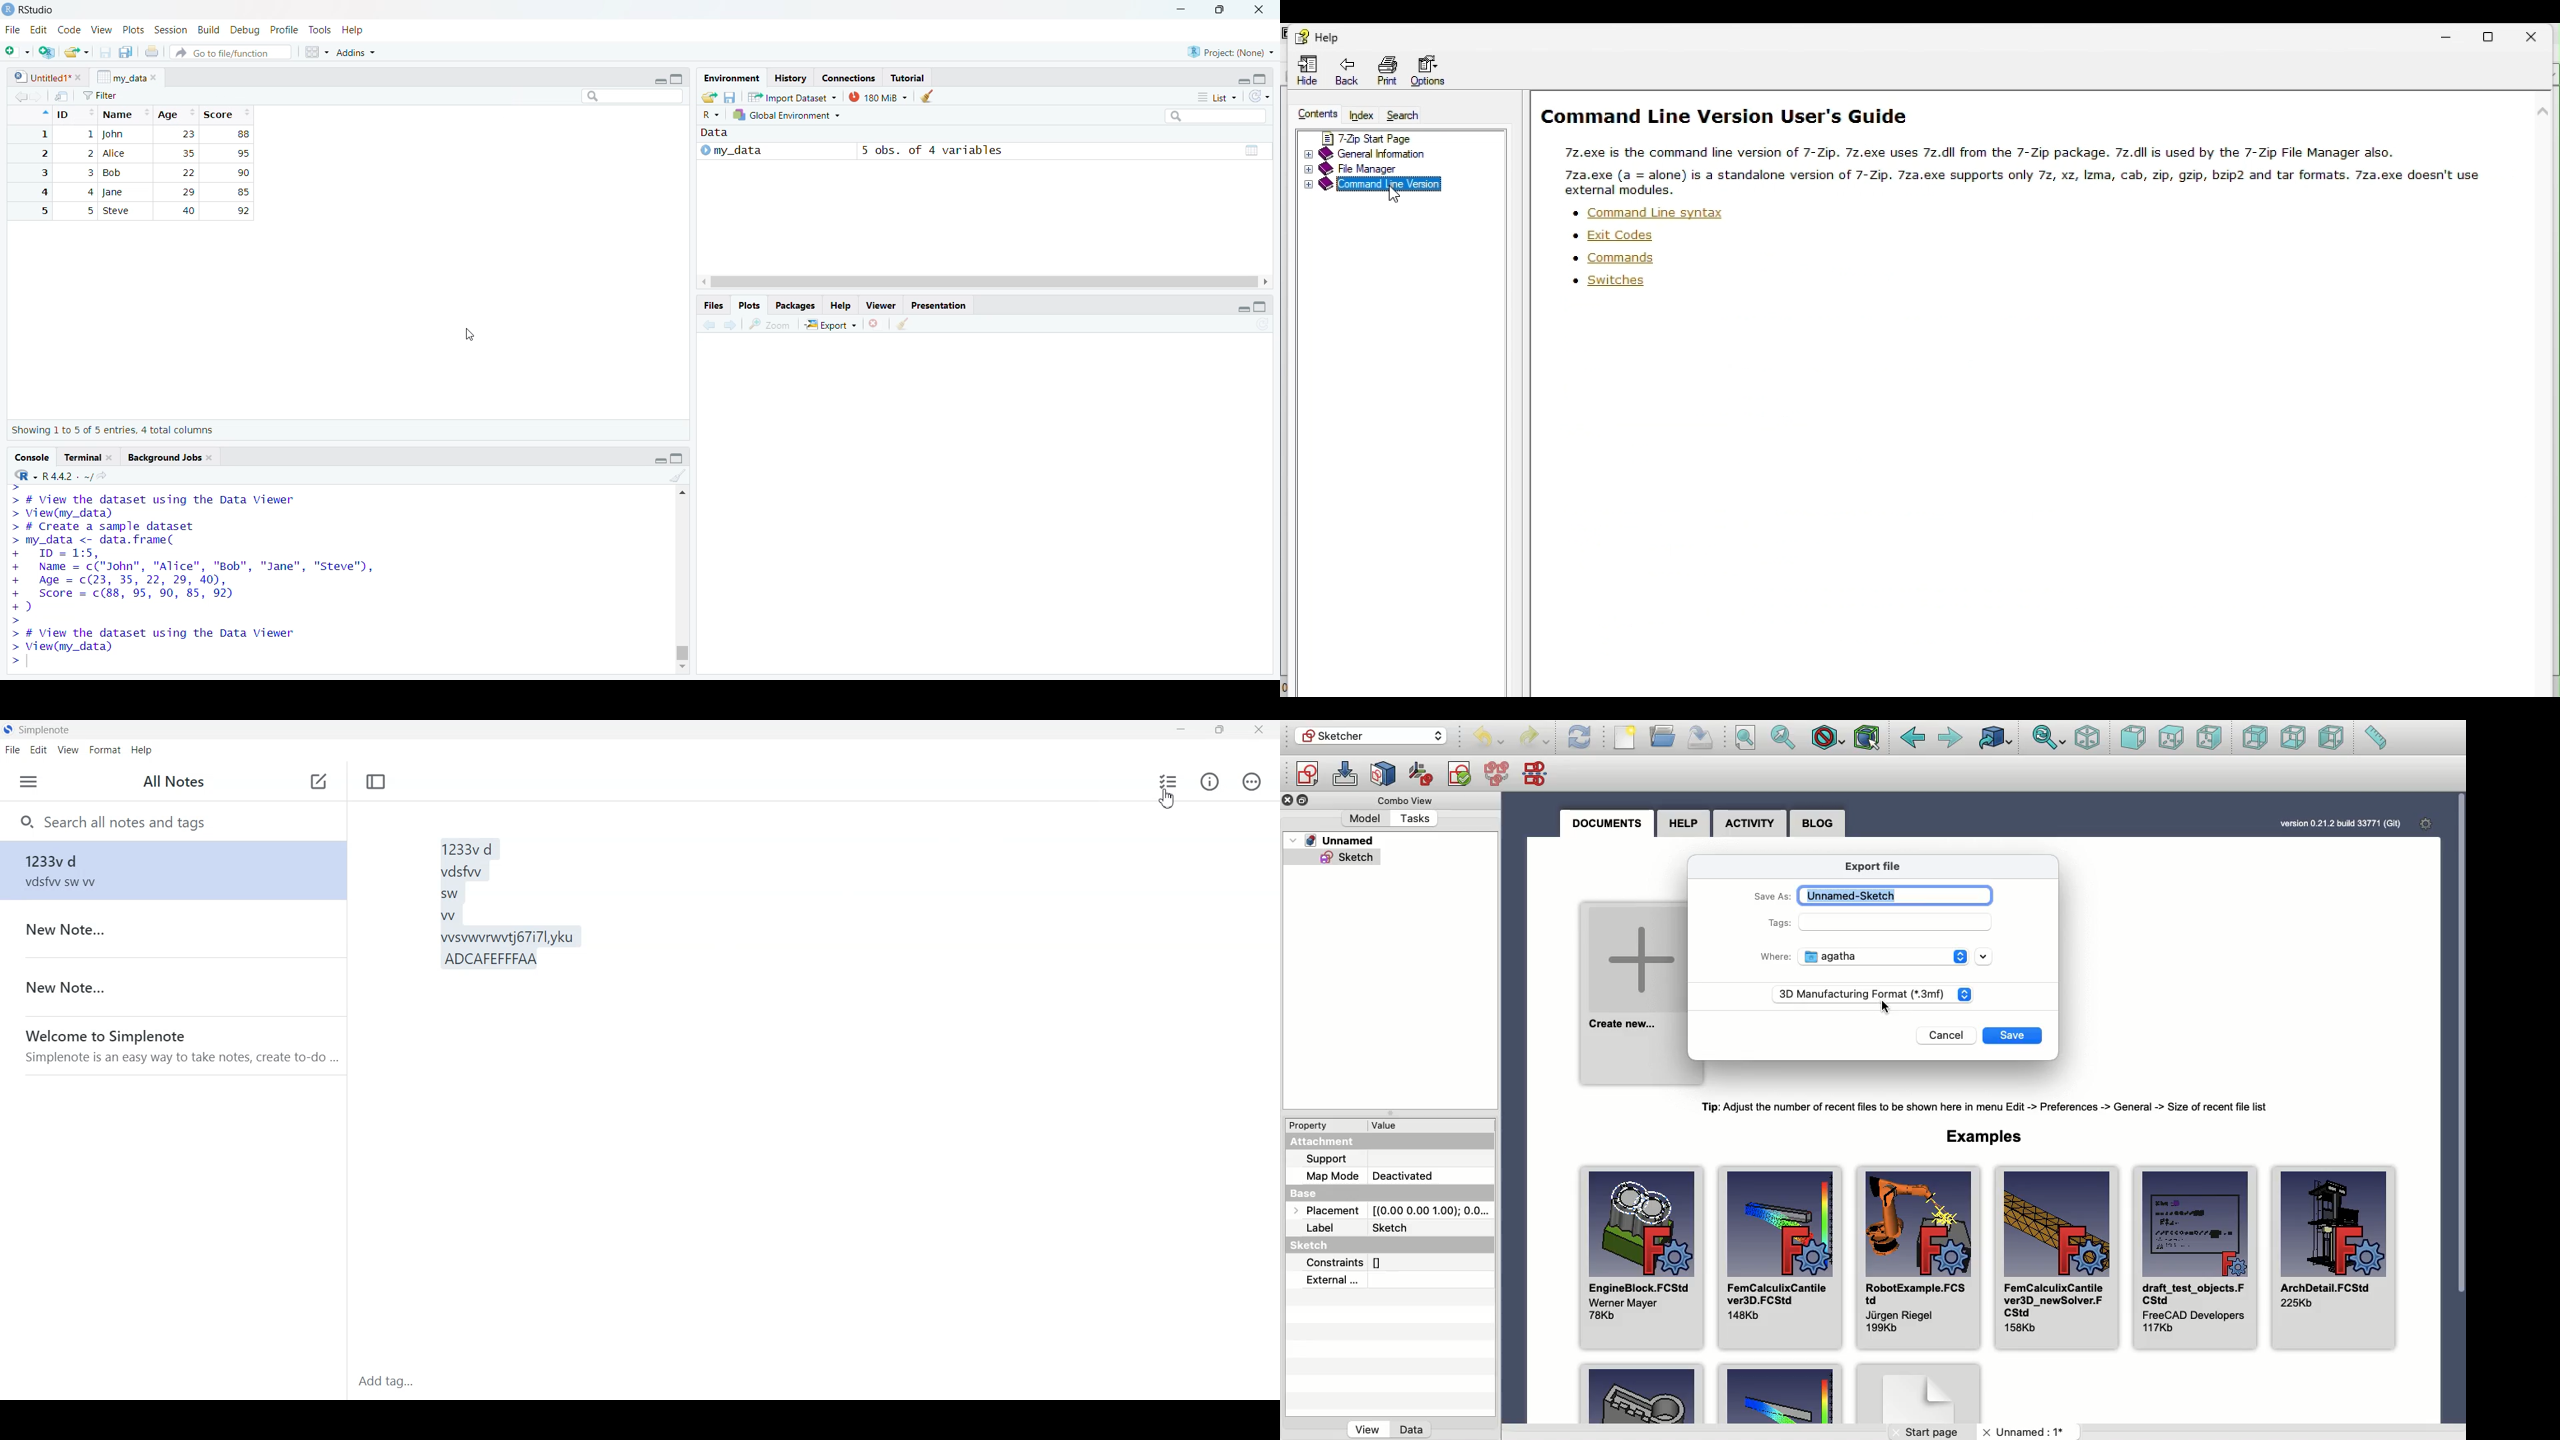 Image resolution: width=2576 pixels, height=1456 pixels. What do you see at coordinates (149, 52) in the screenshot?
I see `Print the current file` at bounding box center [149, 52].